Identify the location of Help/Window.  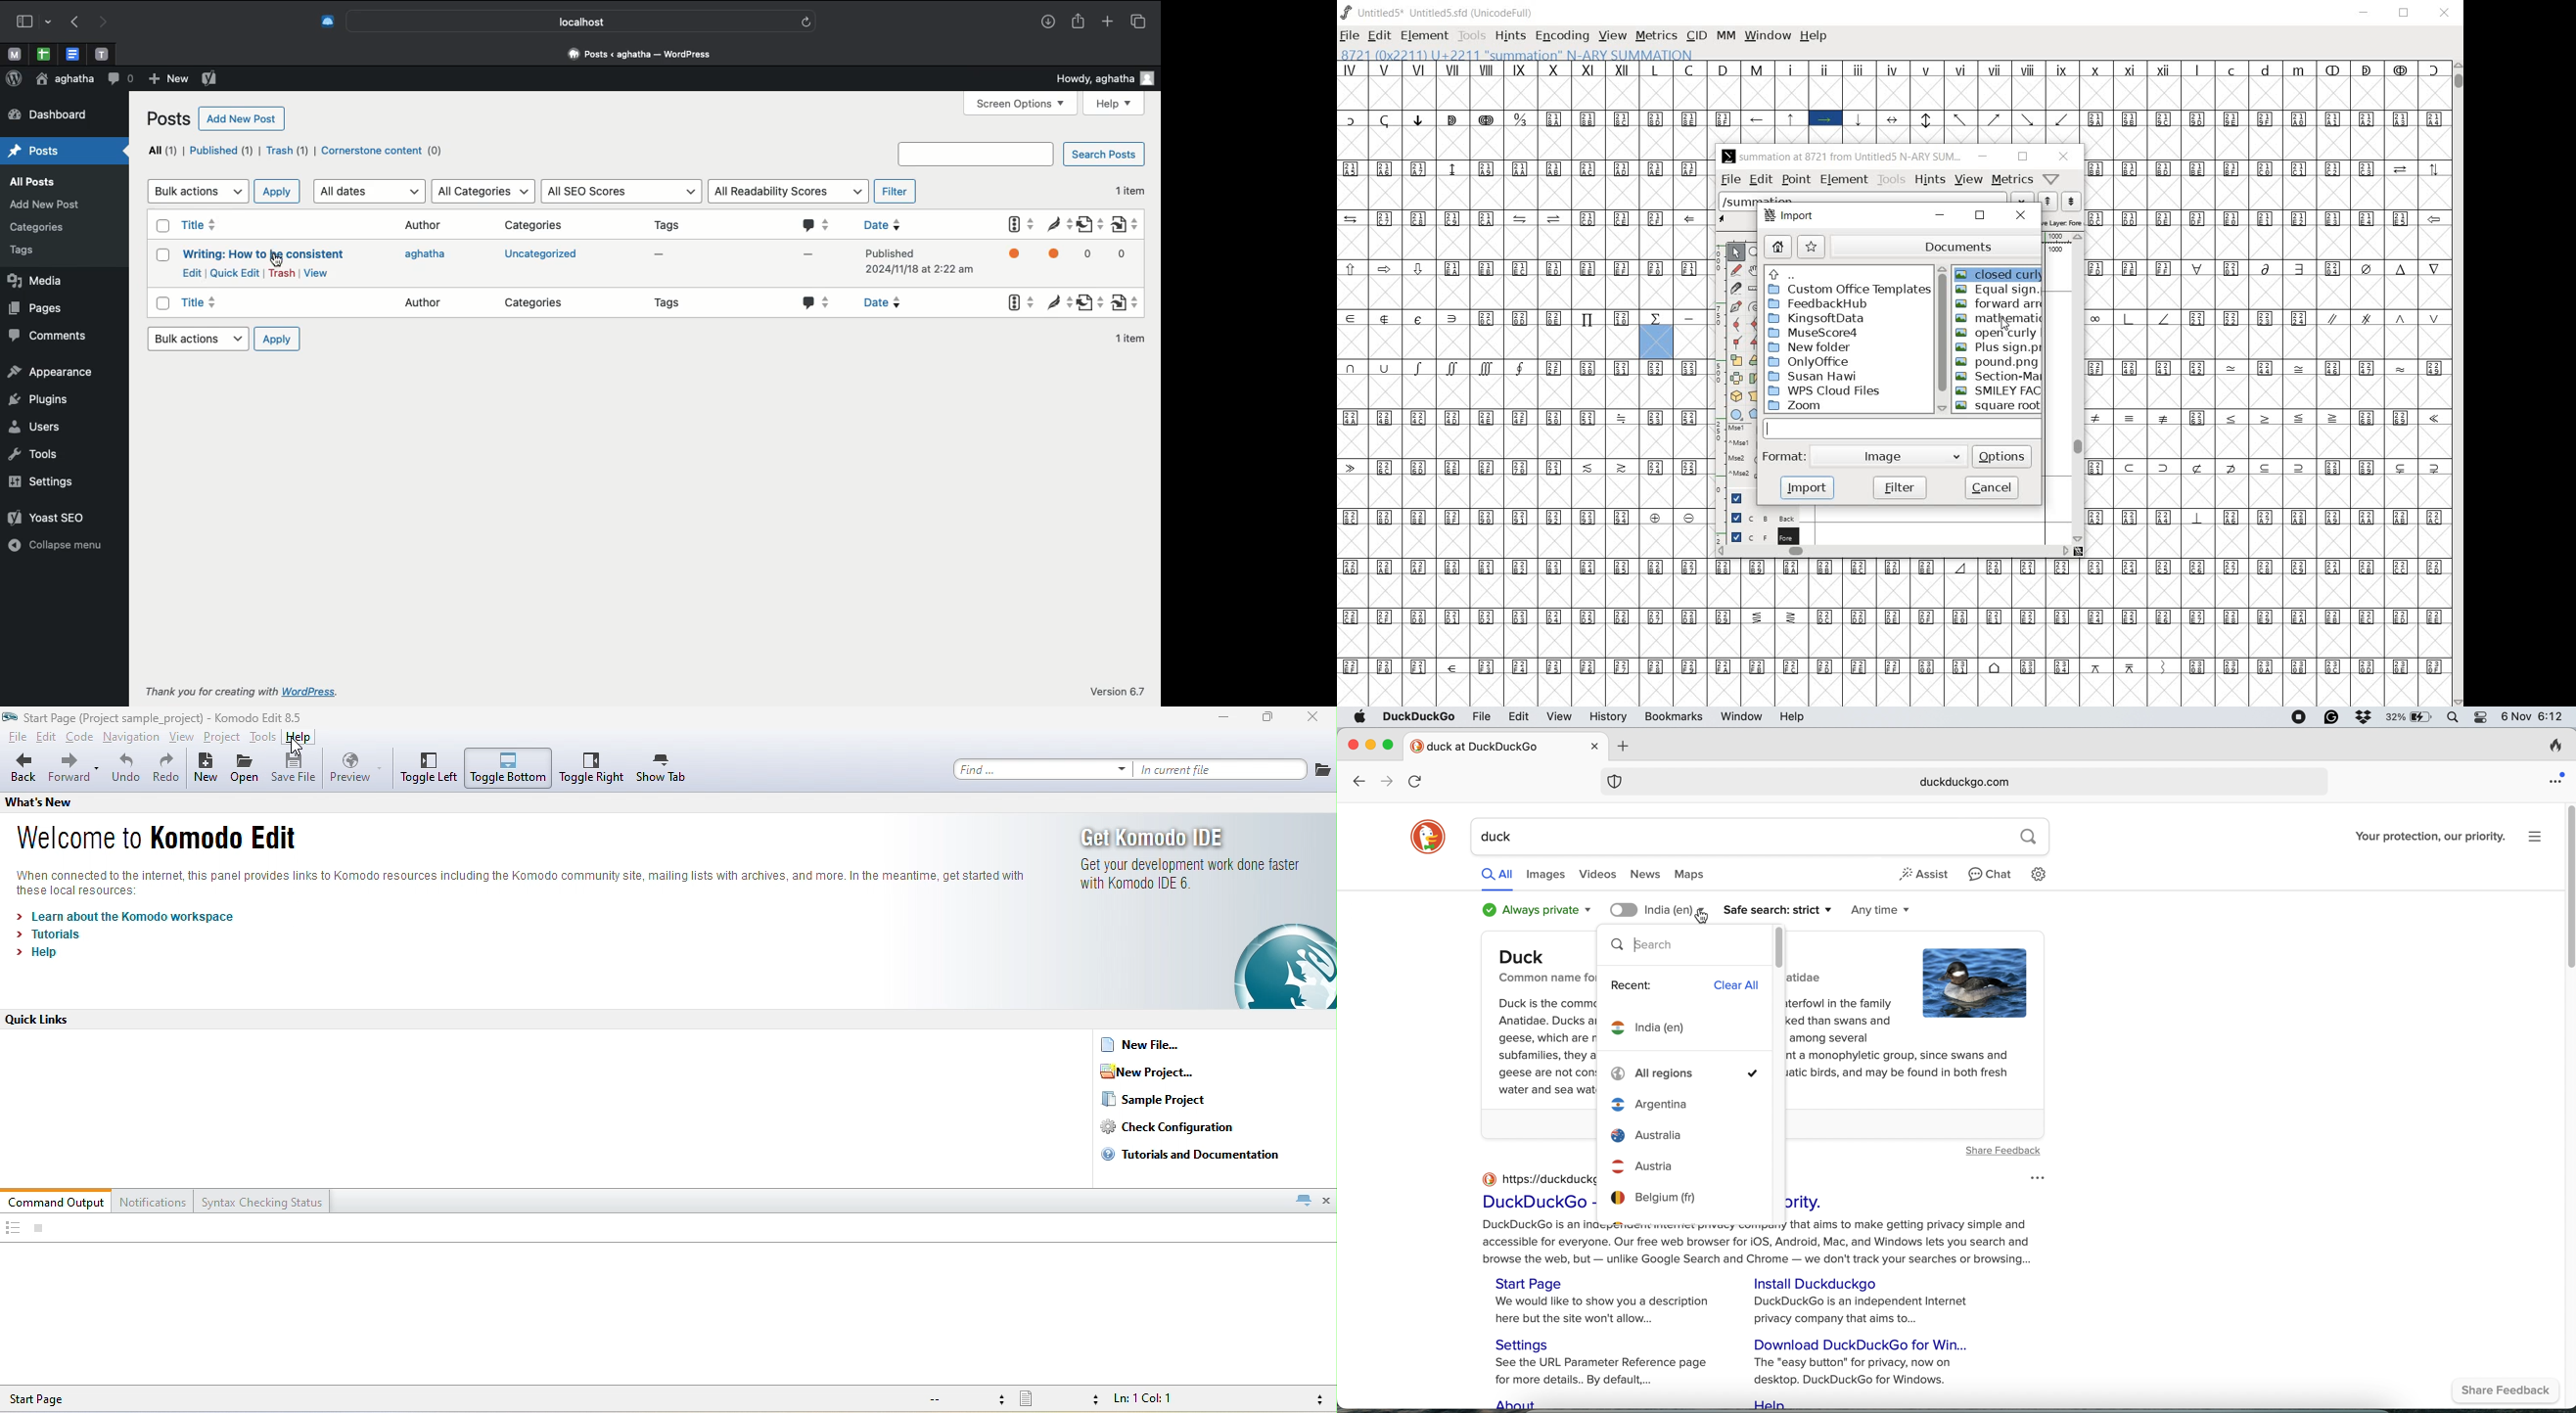
(2054, 178).